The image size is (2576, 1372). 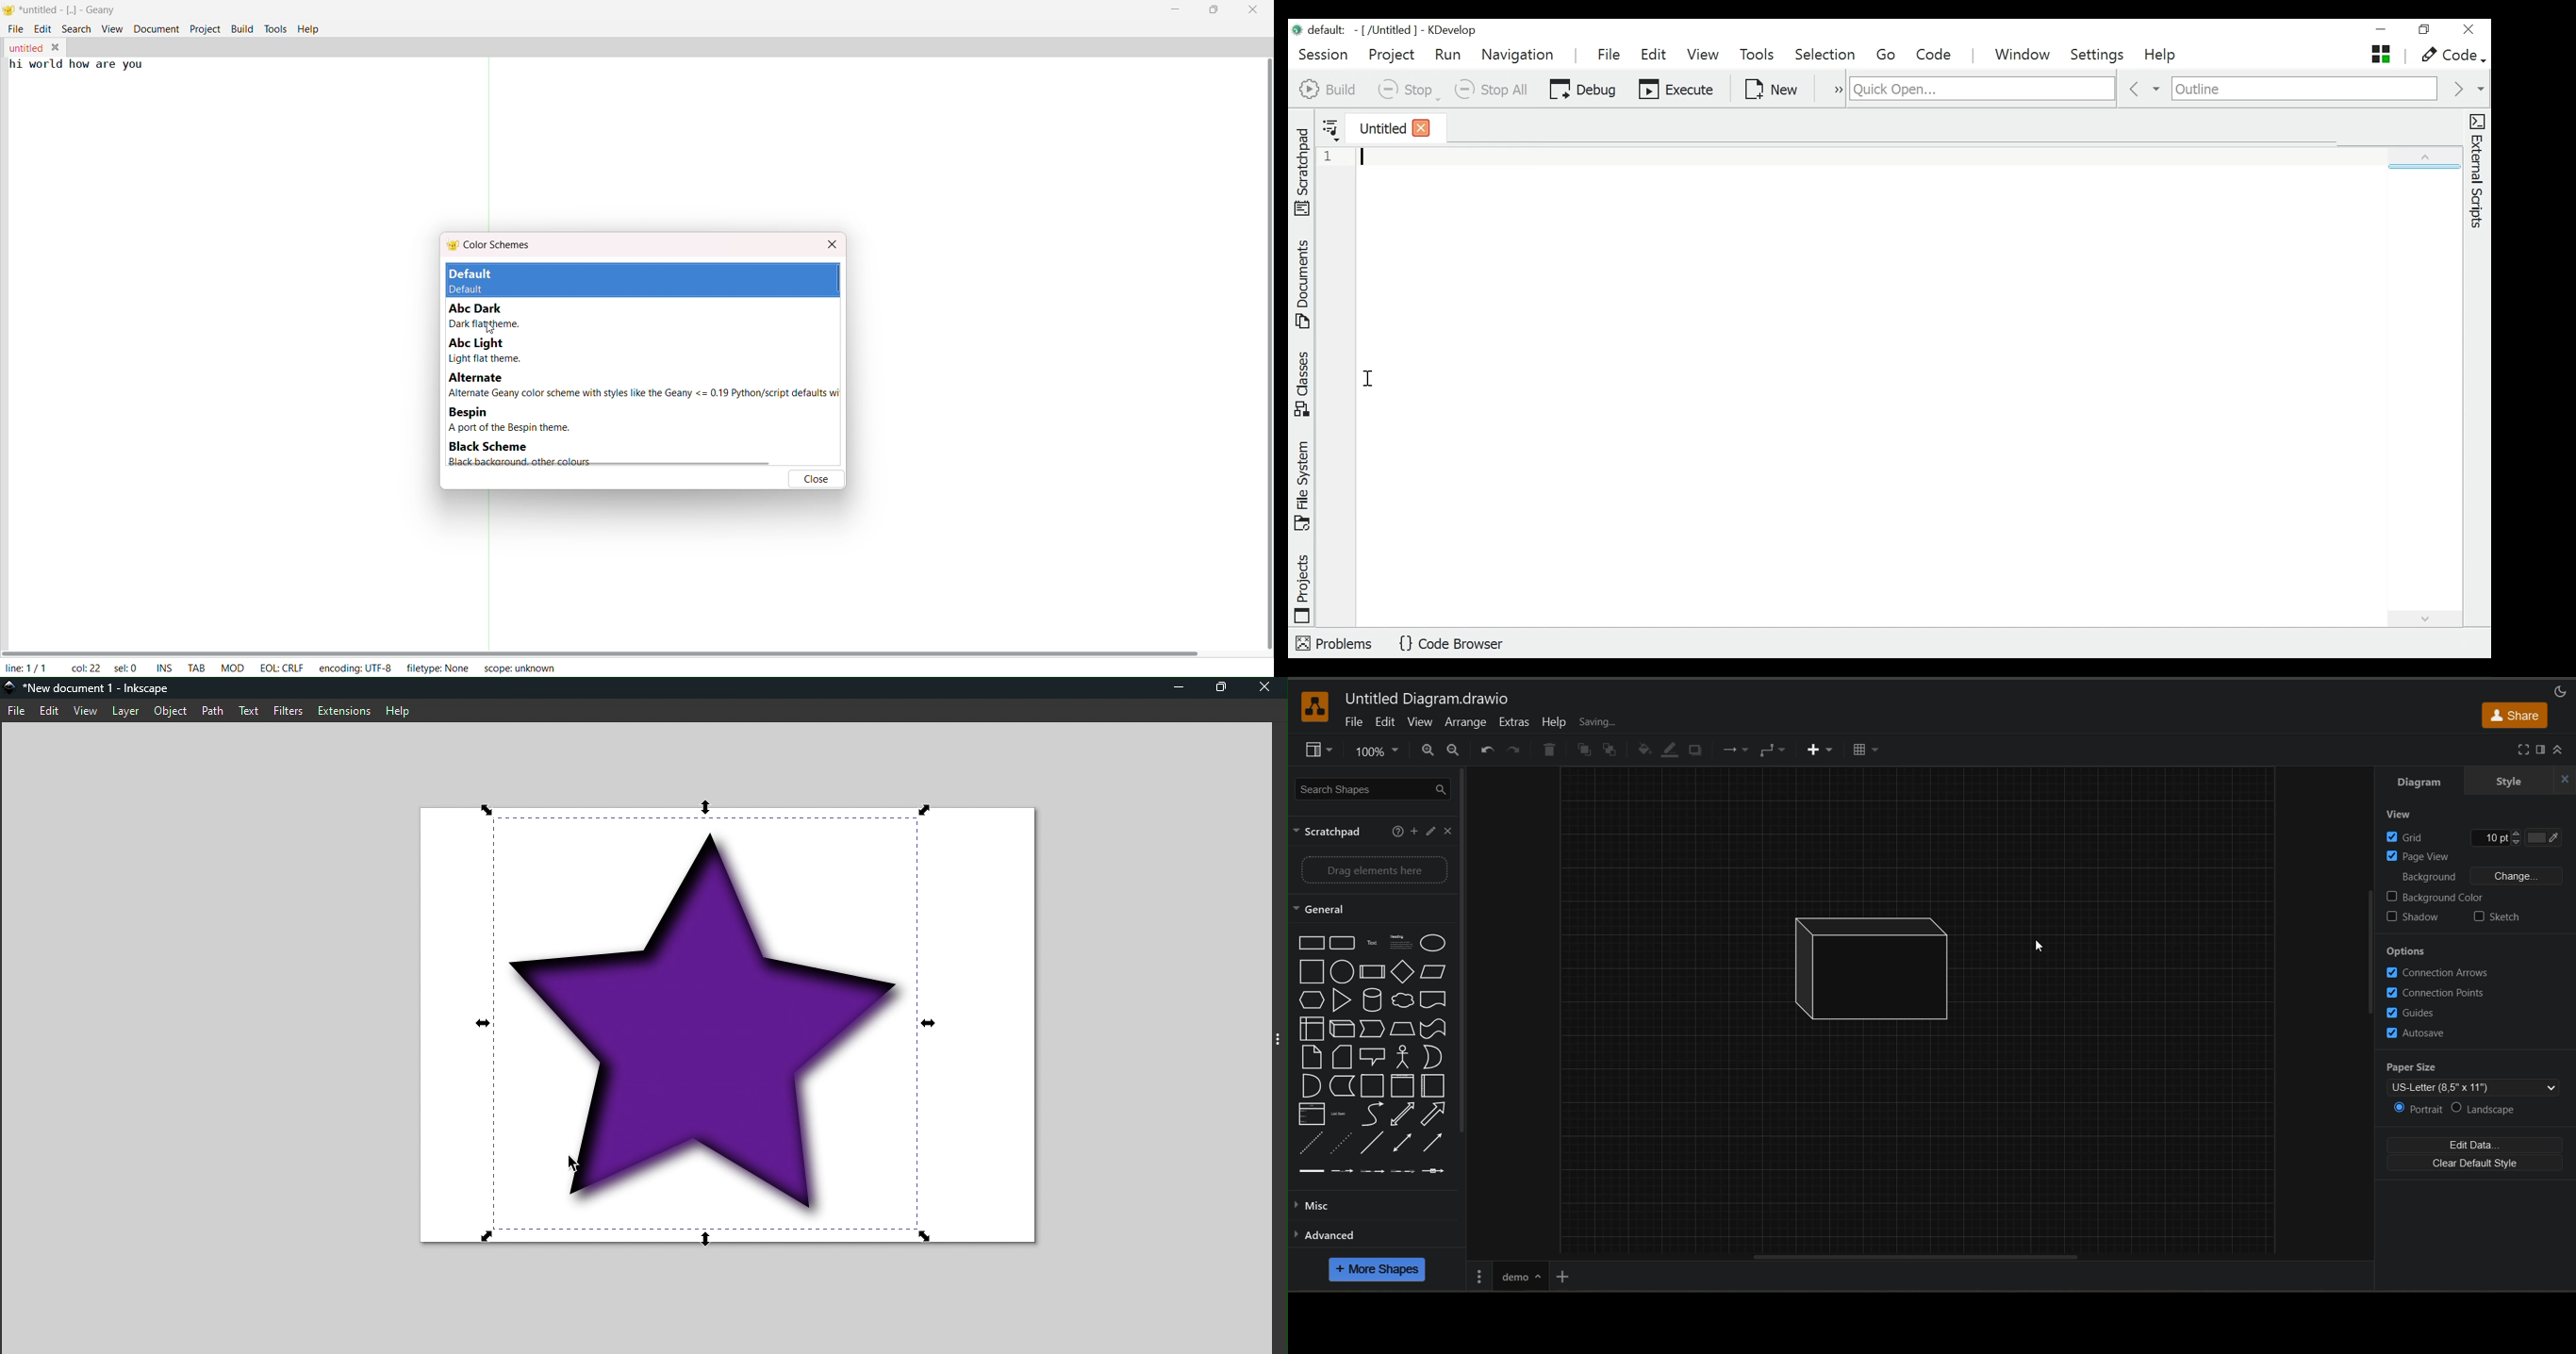 I want to click on help, so click(x=309, y=29).